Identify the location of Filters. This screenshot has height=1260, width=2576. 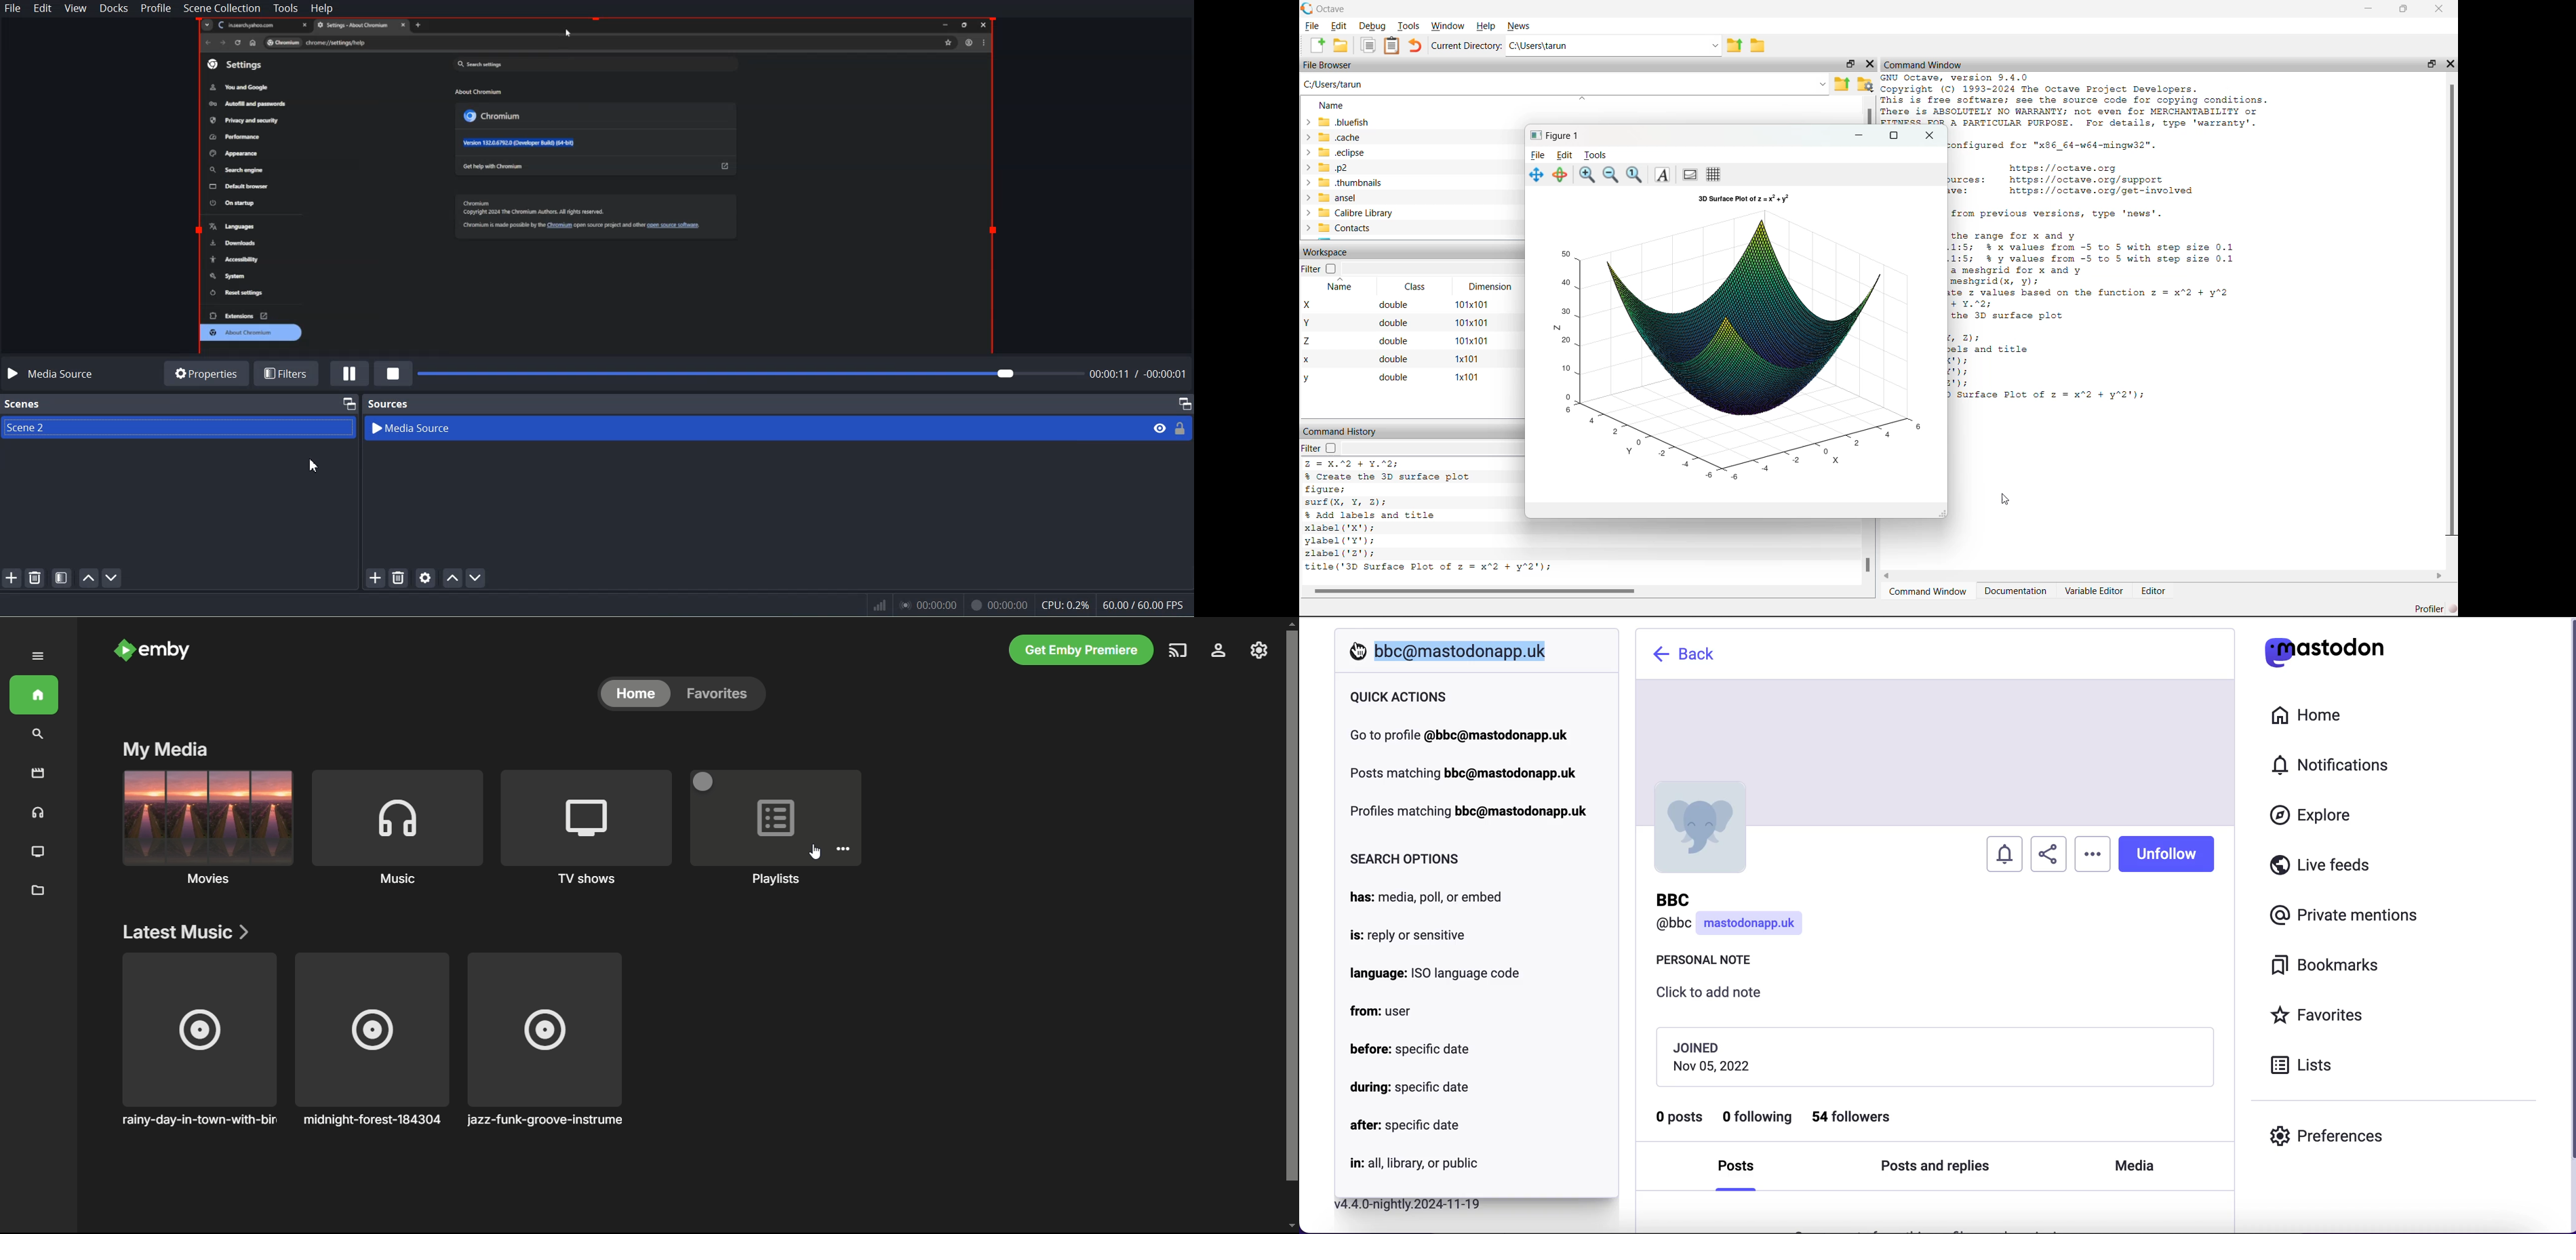
(289, 372).